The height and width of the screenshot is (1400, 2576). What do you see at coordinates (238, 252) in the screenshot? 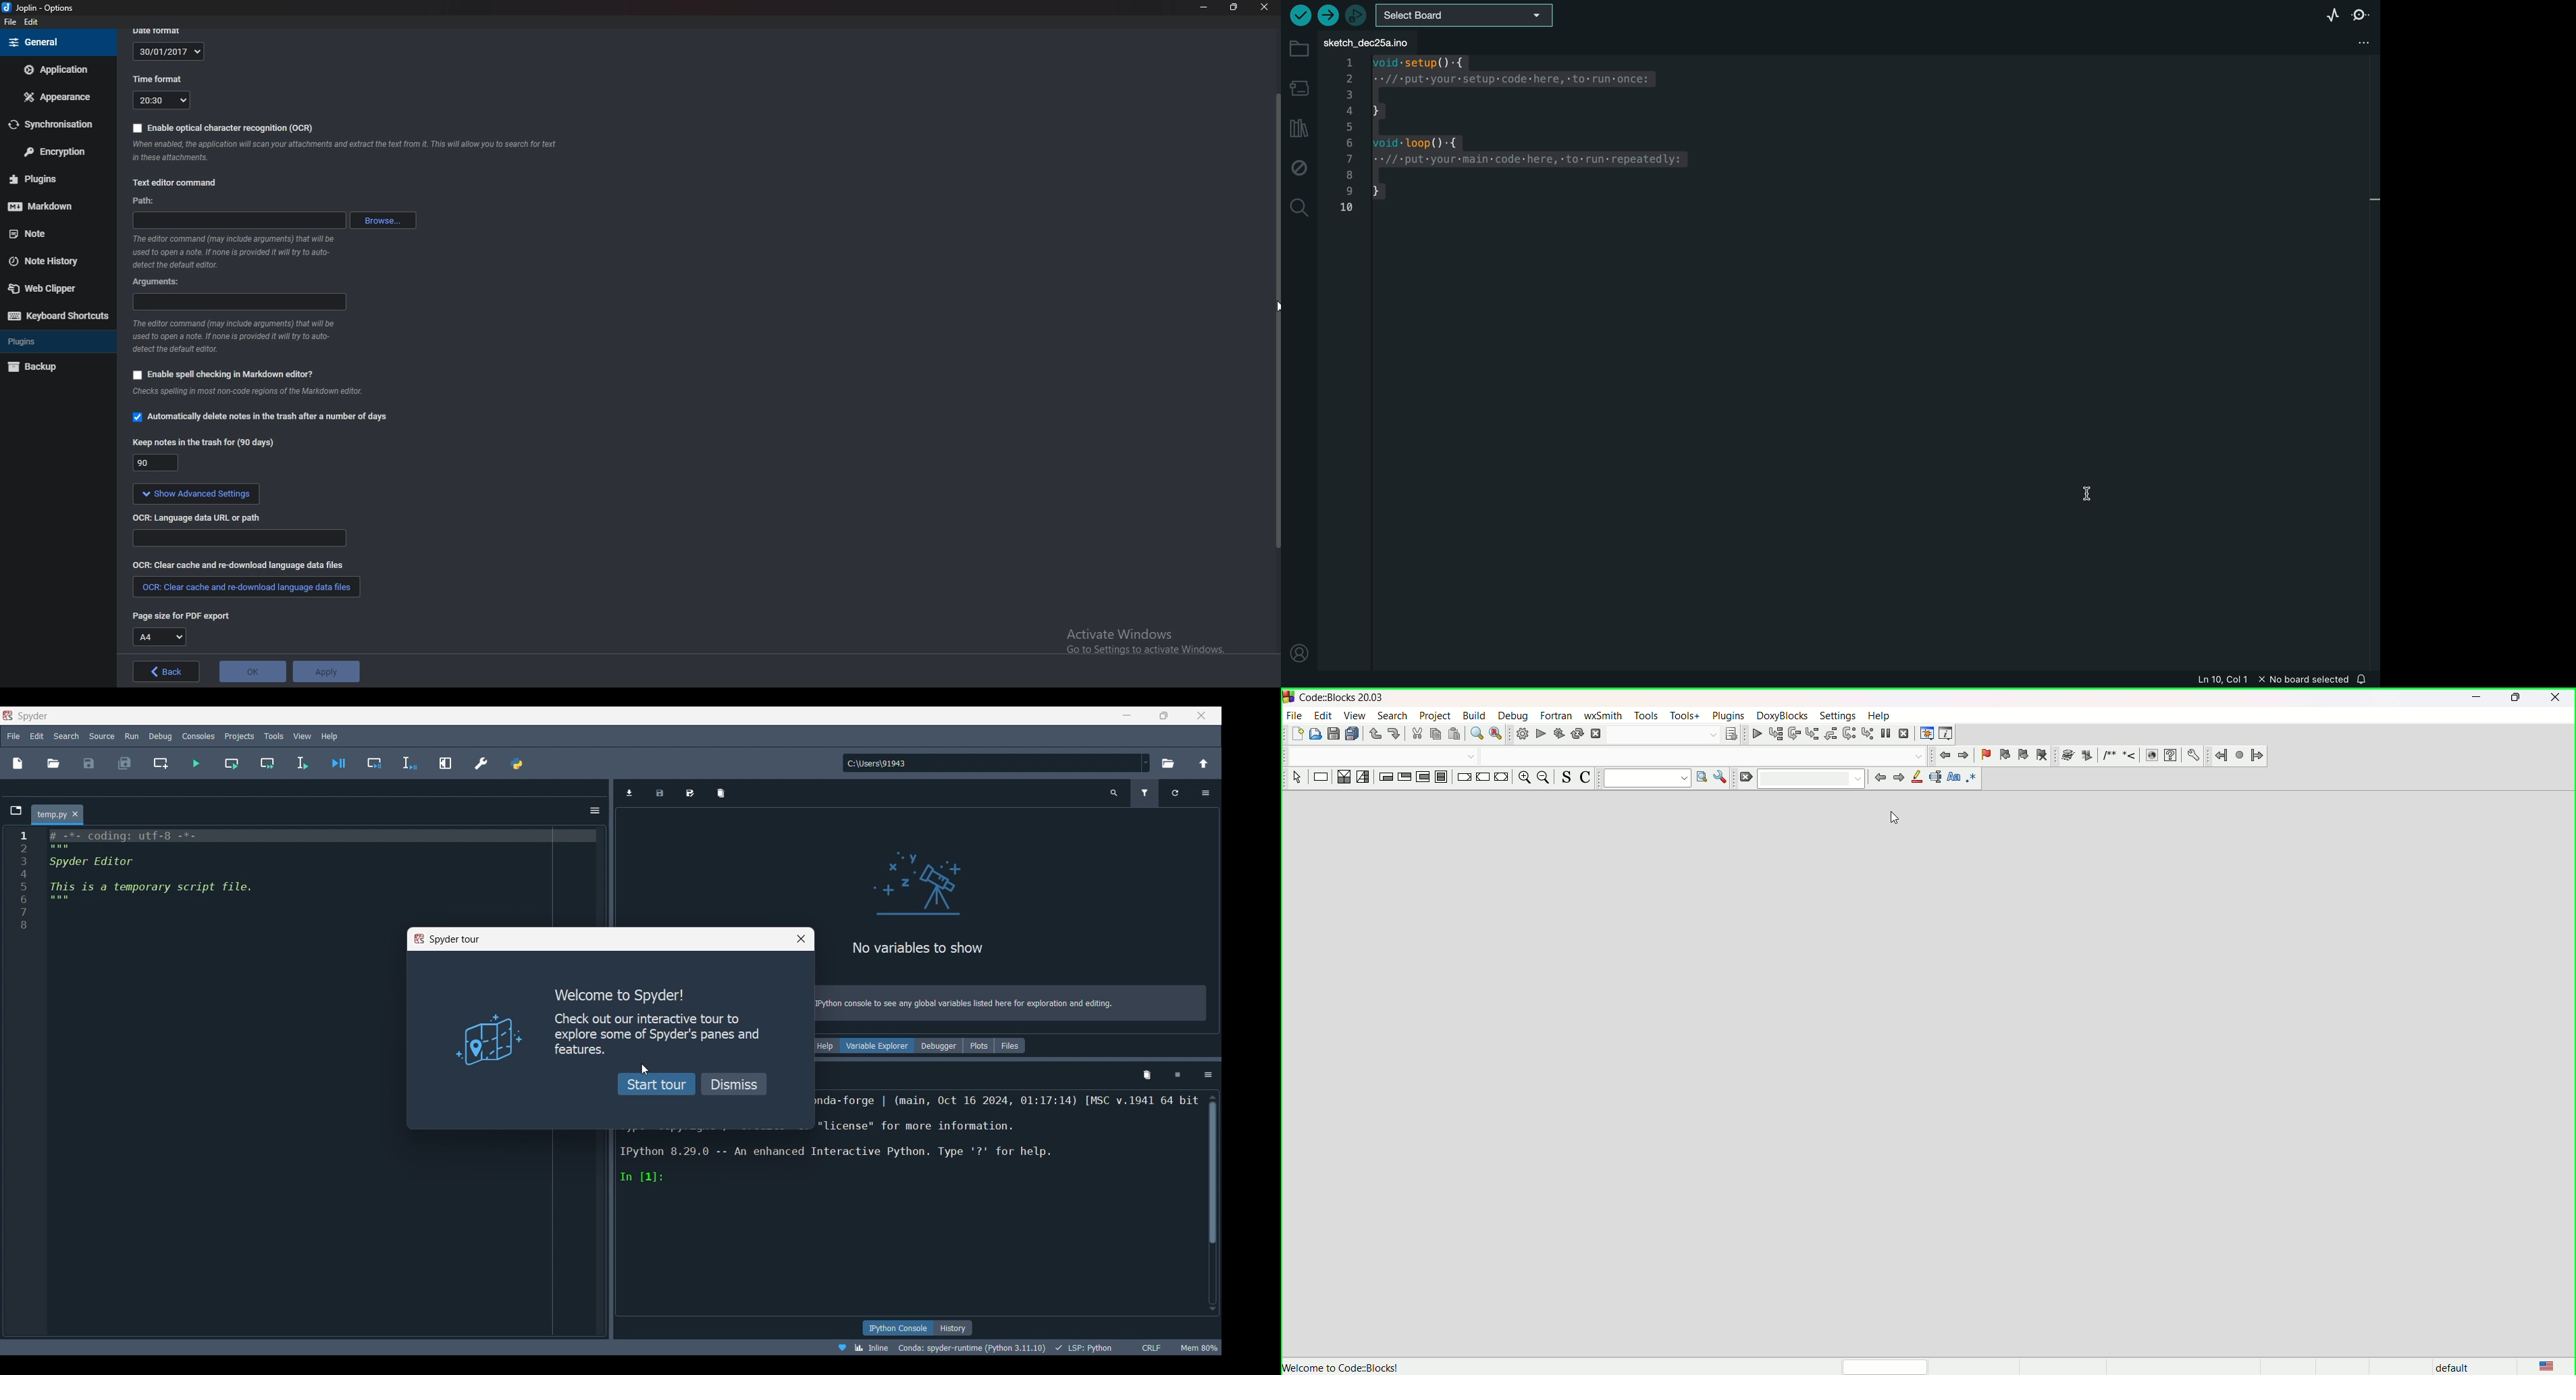
I see `Info on editor command` at bounding box center [238, 252].